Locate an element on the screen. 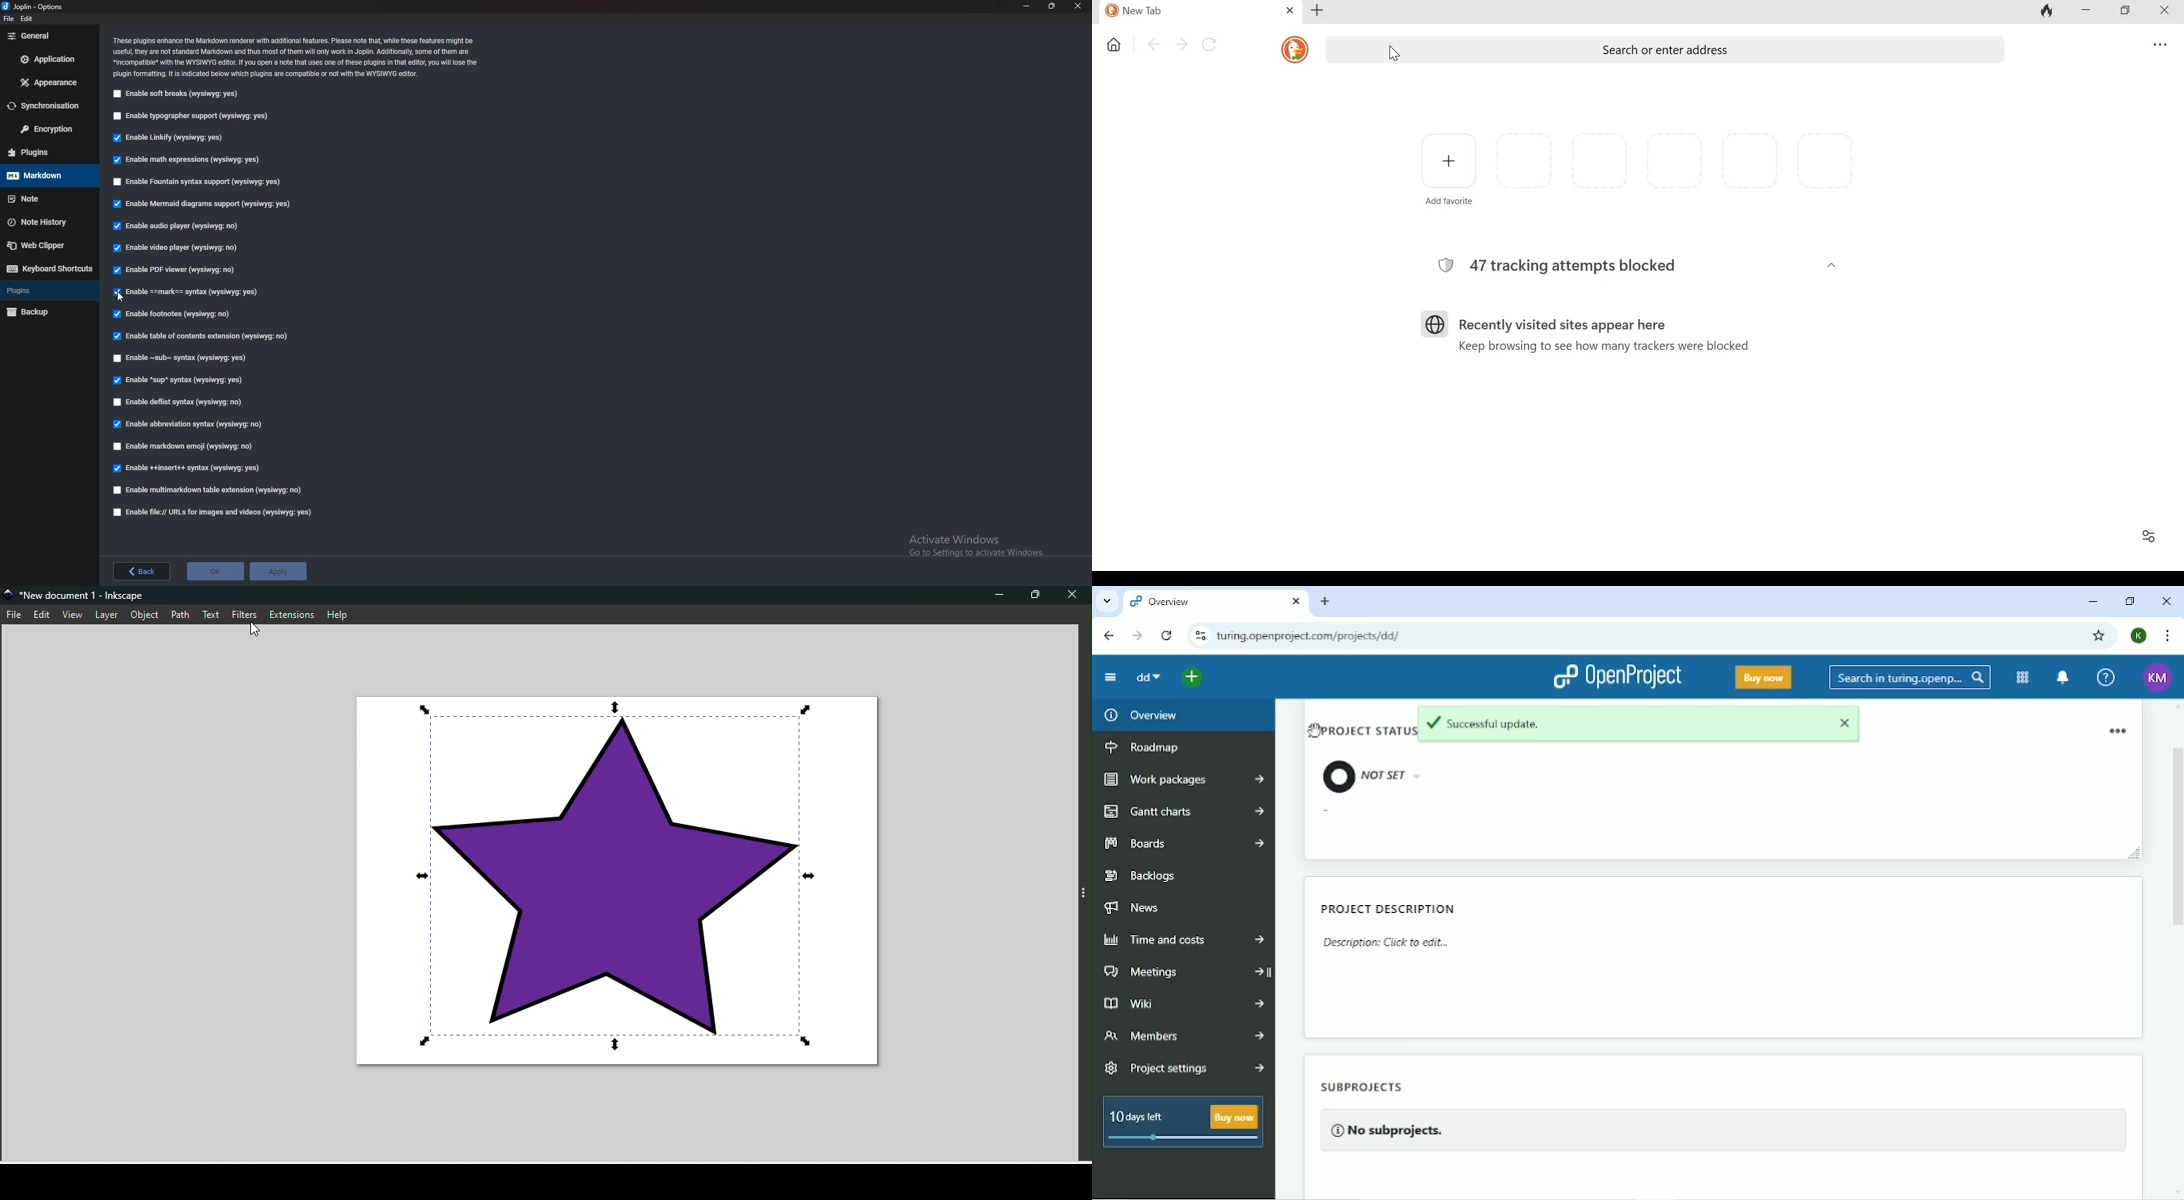  View is located at coordinates (76, 615).